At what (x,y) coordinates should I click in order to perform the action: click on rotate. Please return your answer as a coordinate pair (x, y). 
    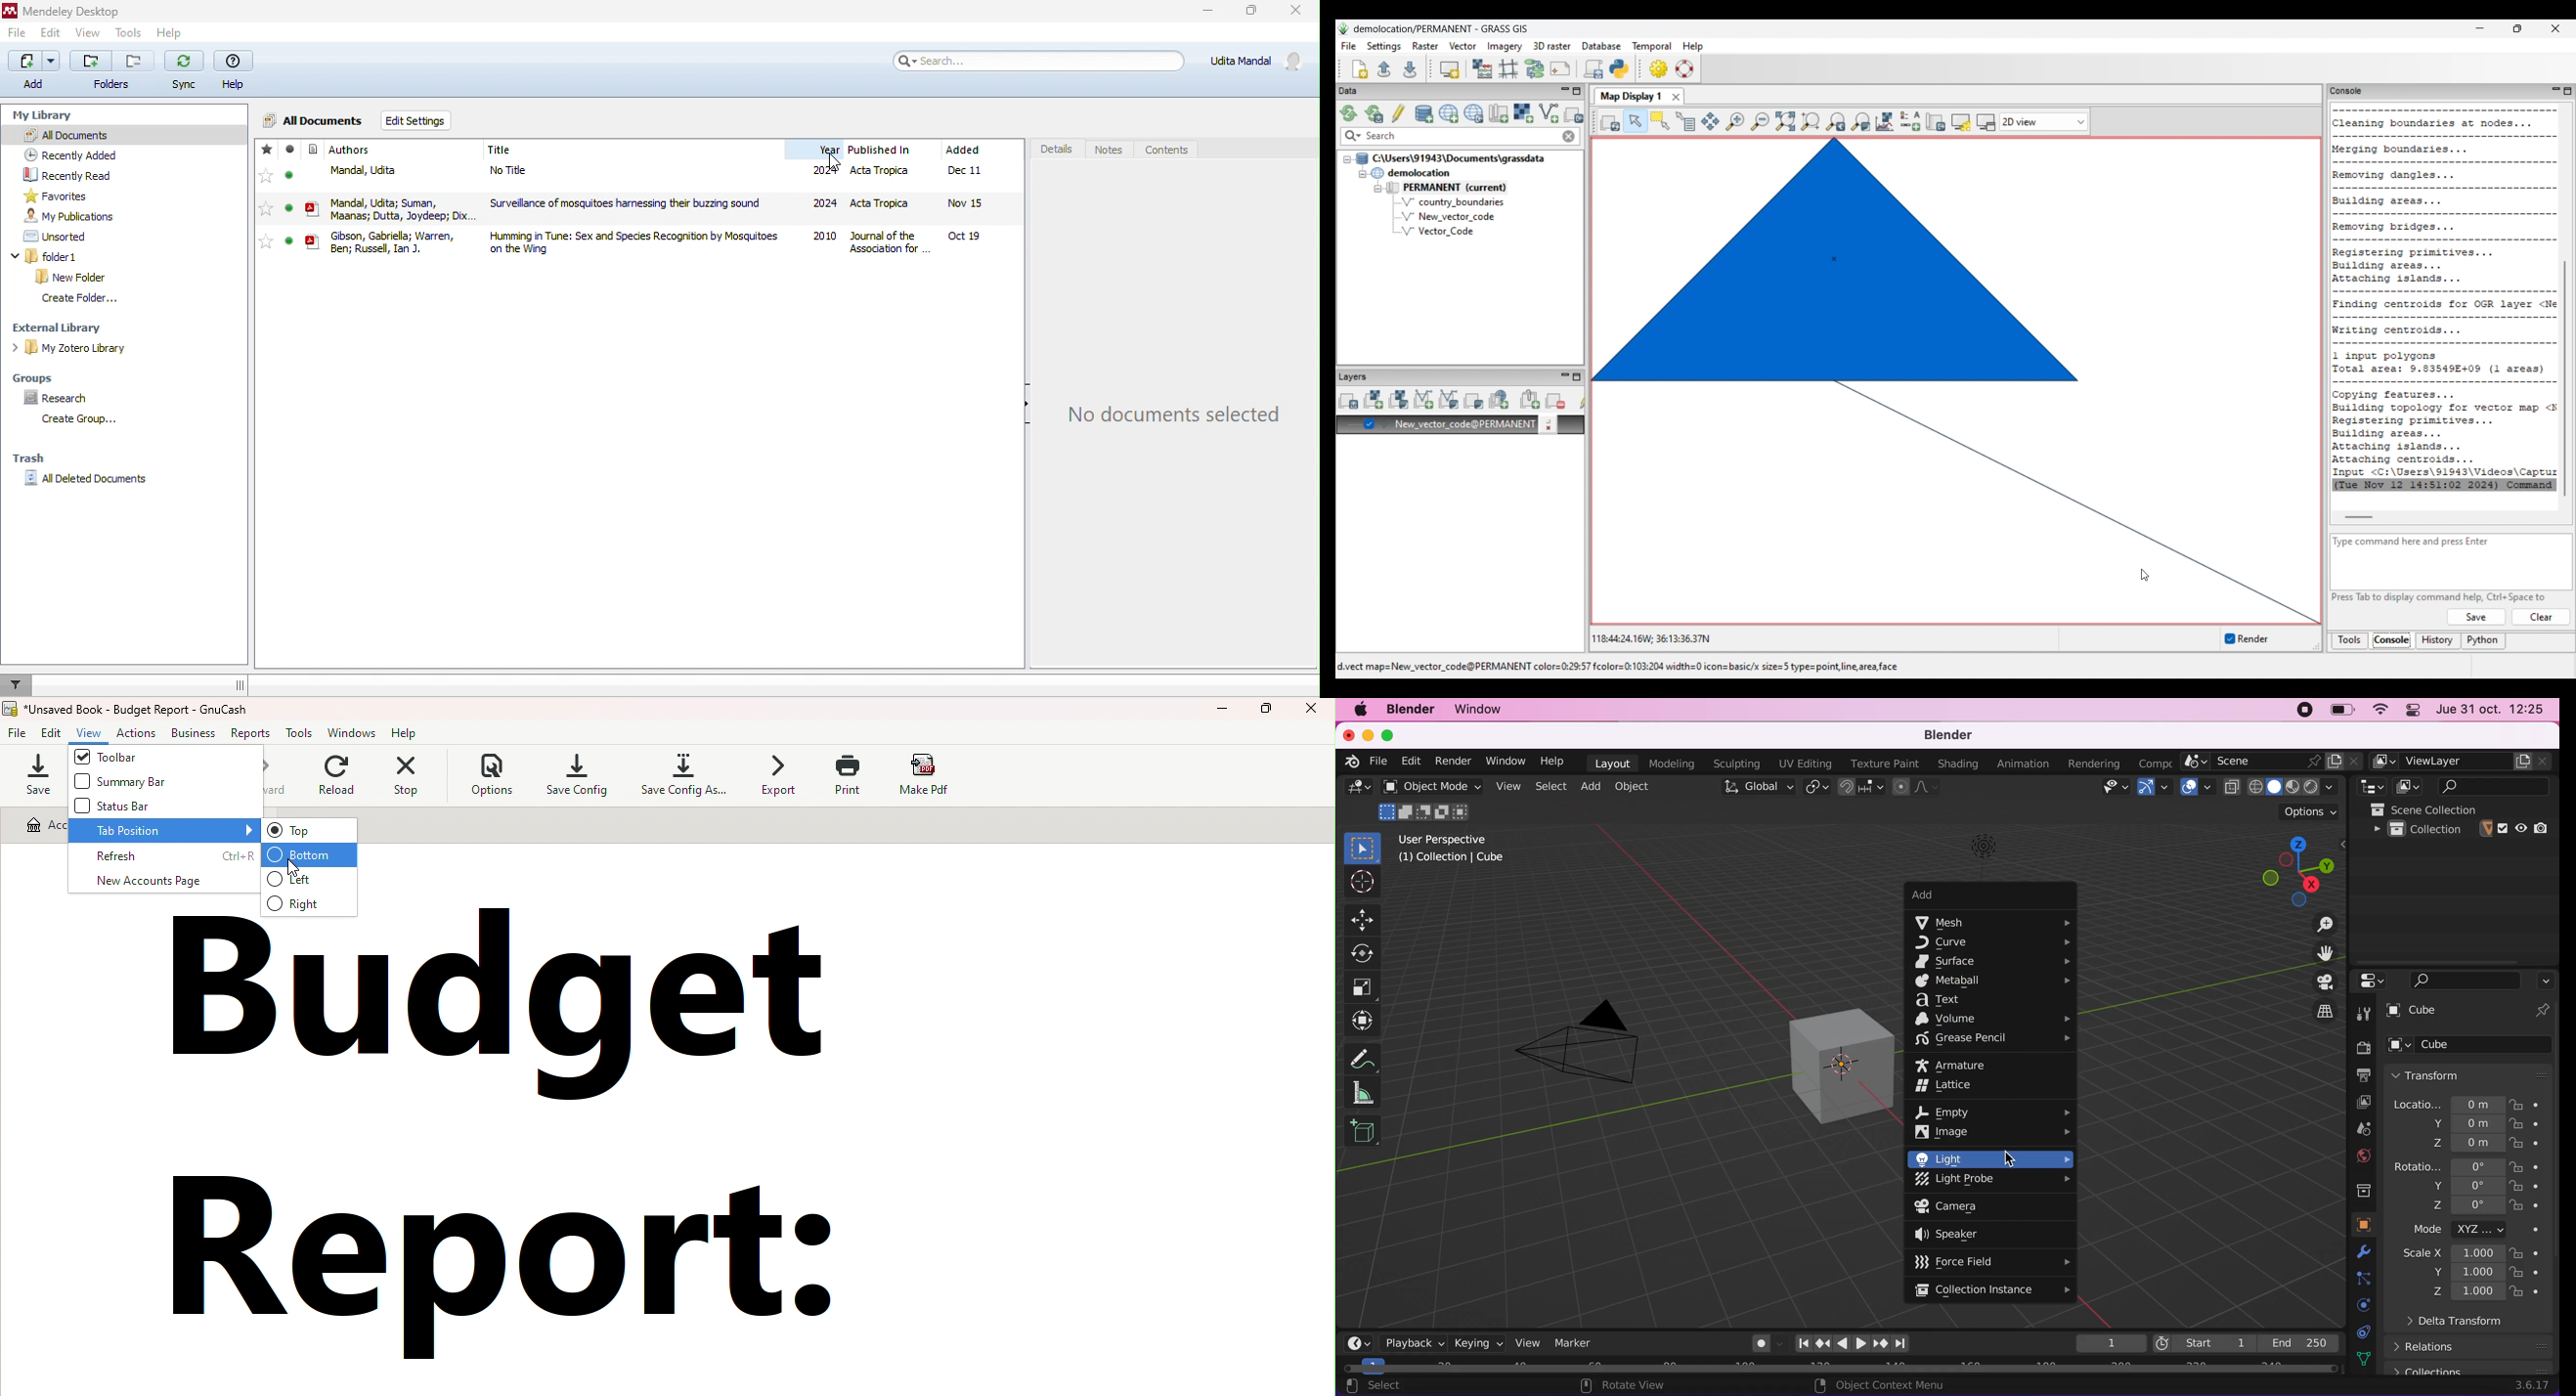
    Looking at the image, I should click on (1365, 952).